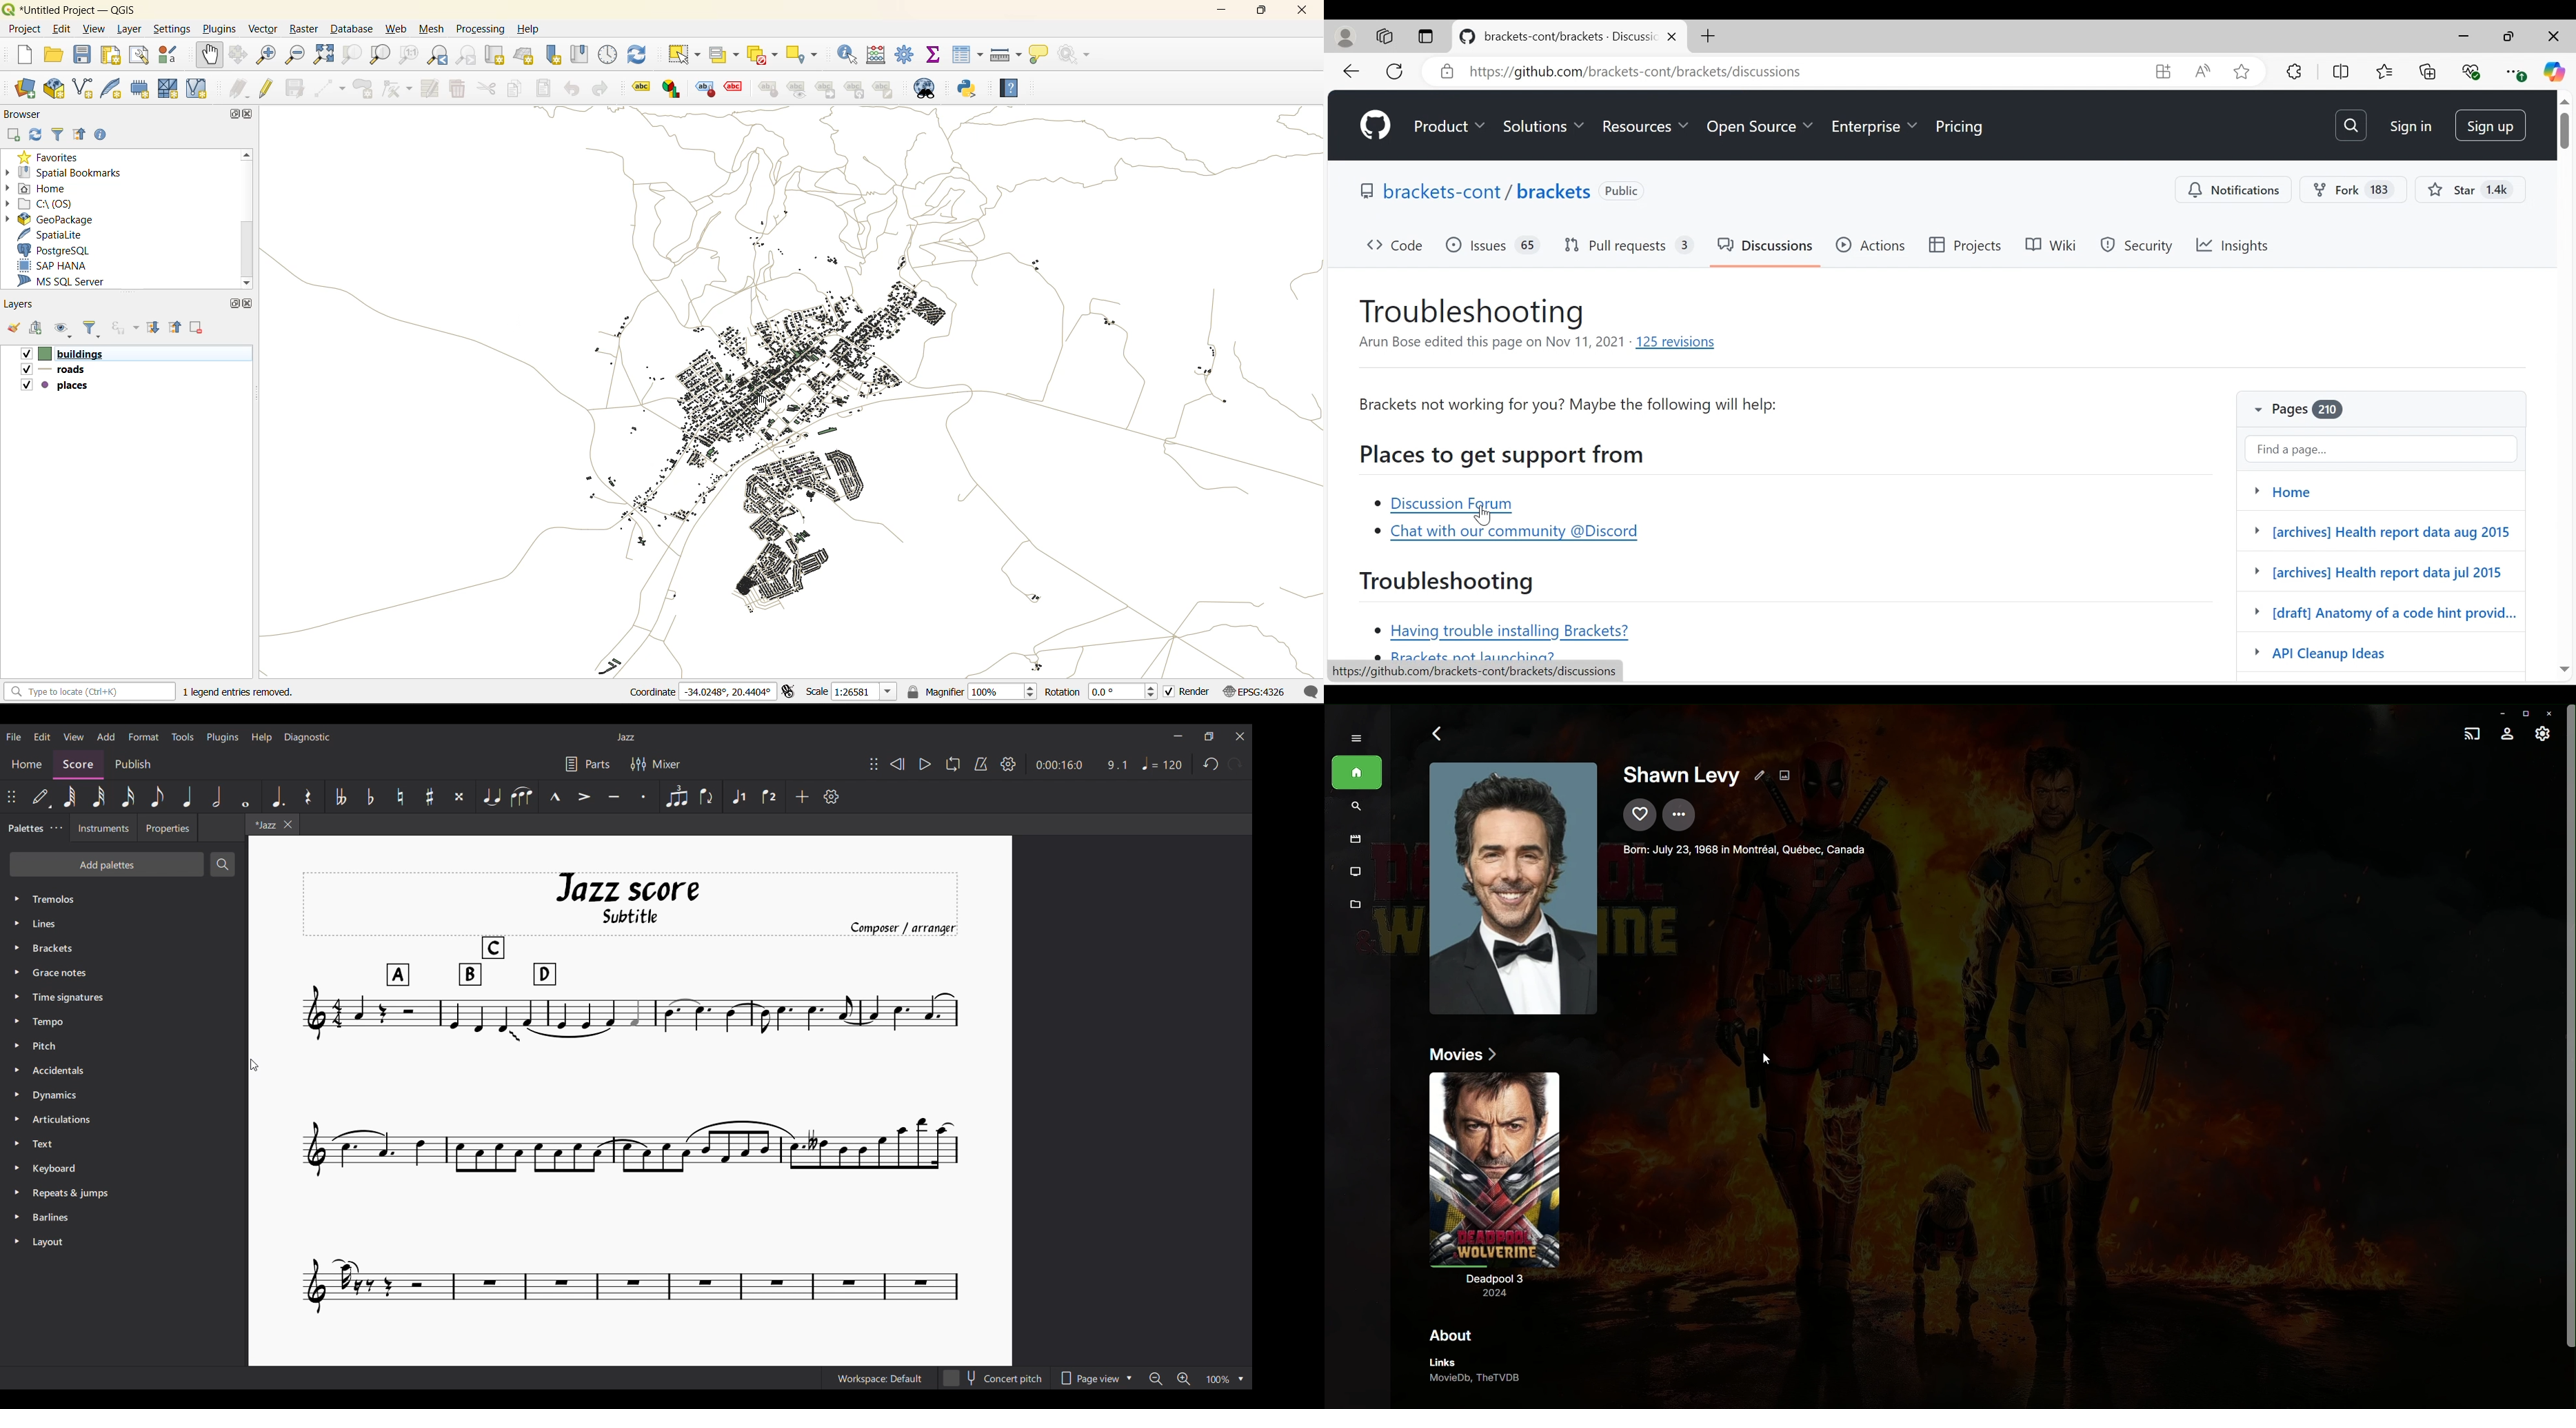 This screenshot has height=1428, width=2576. What do you see at coordinates (764, 57) in the screenshot?
I see `deselect value` at bounding box center [764, 57].